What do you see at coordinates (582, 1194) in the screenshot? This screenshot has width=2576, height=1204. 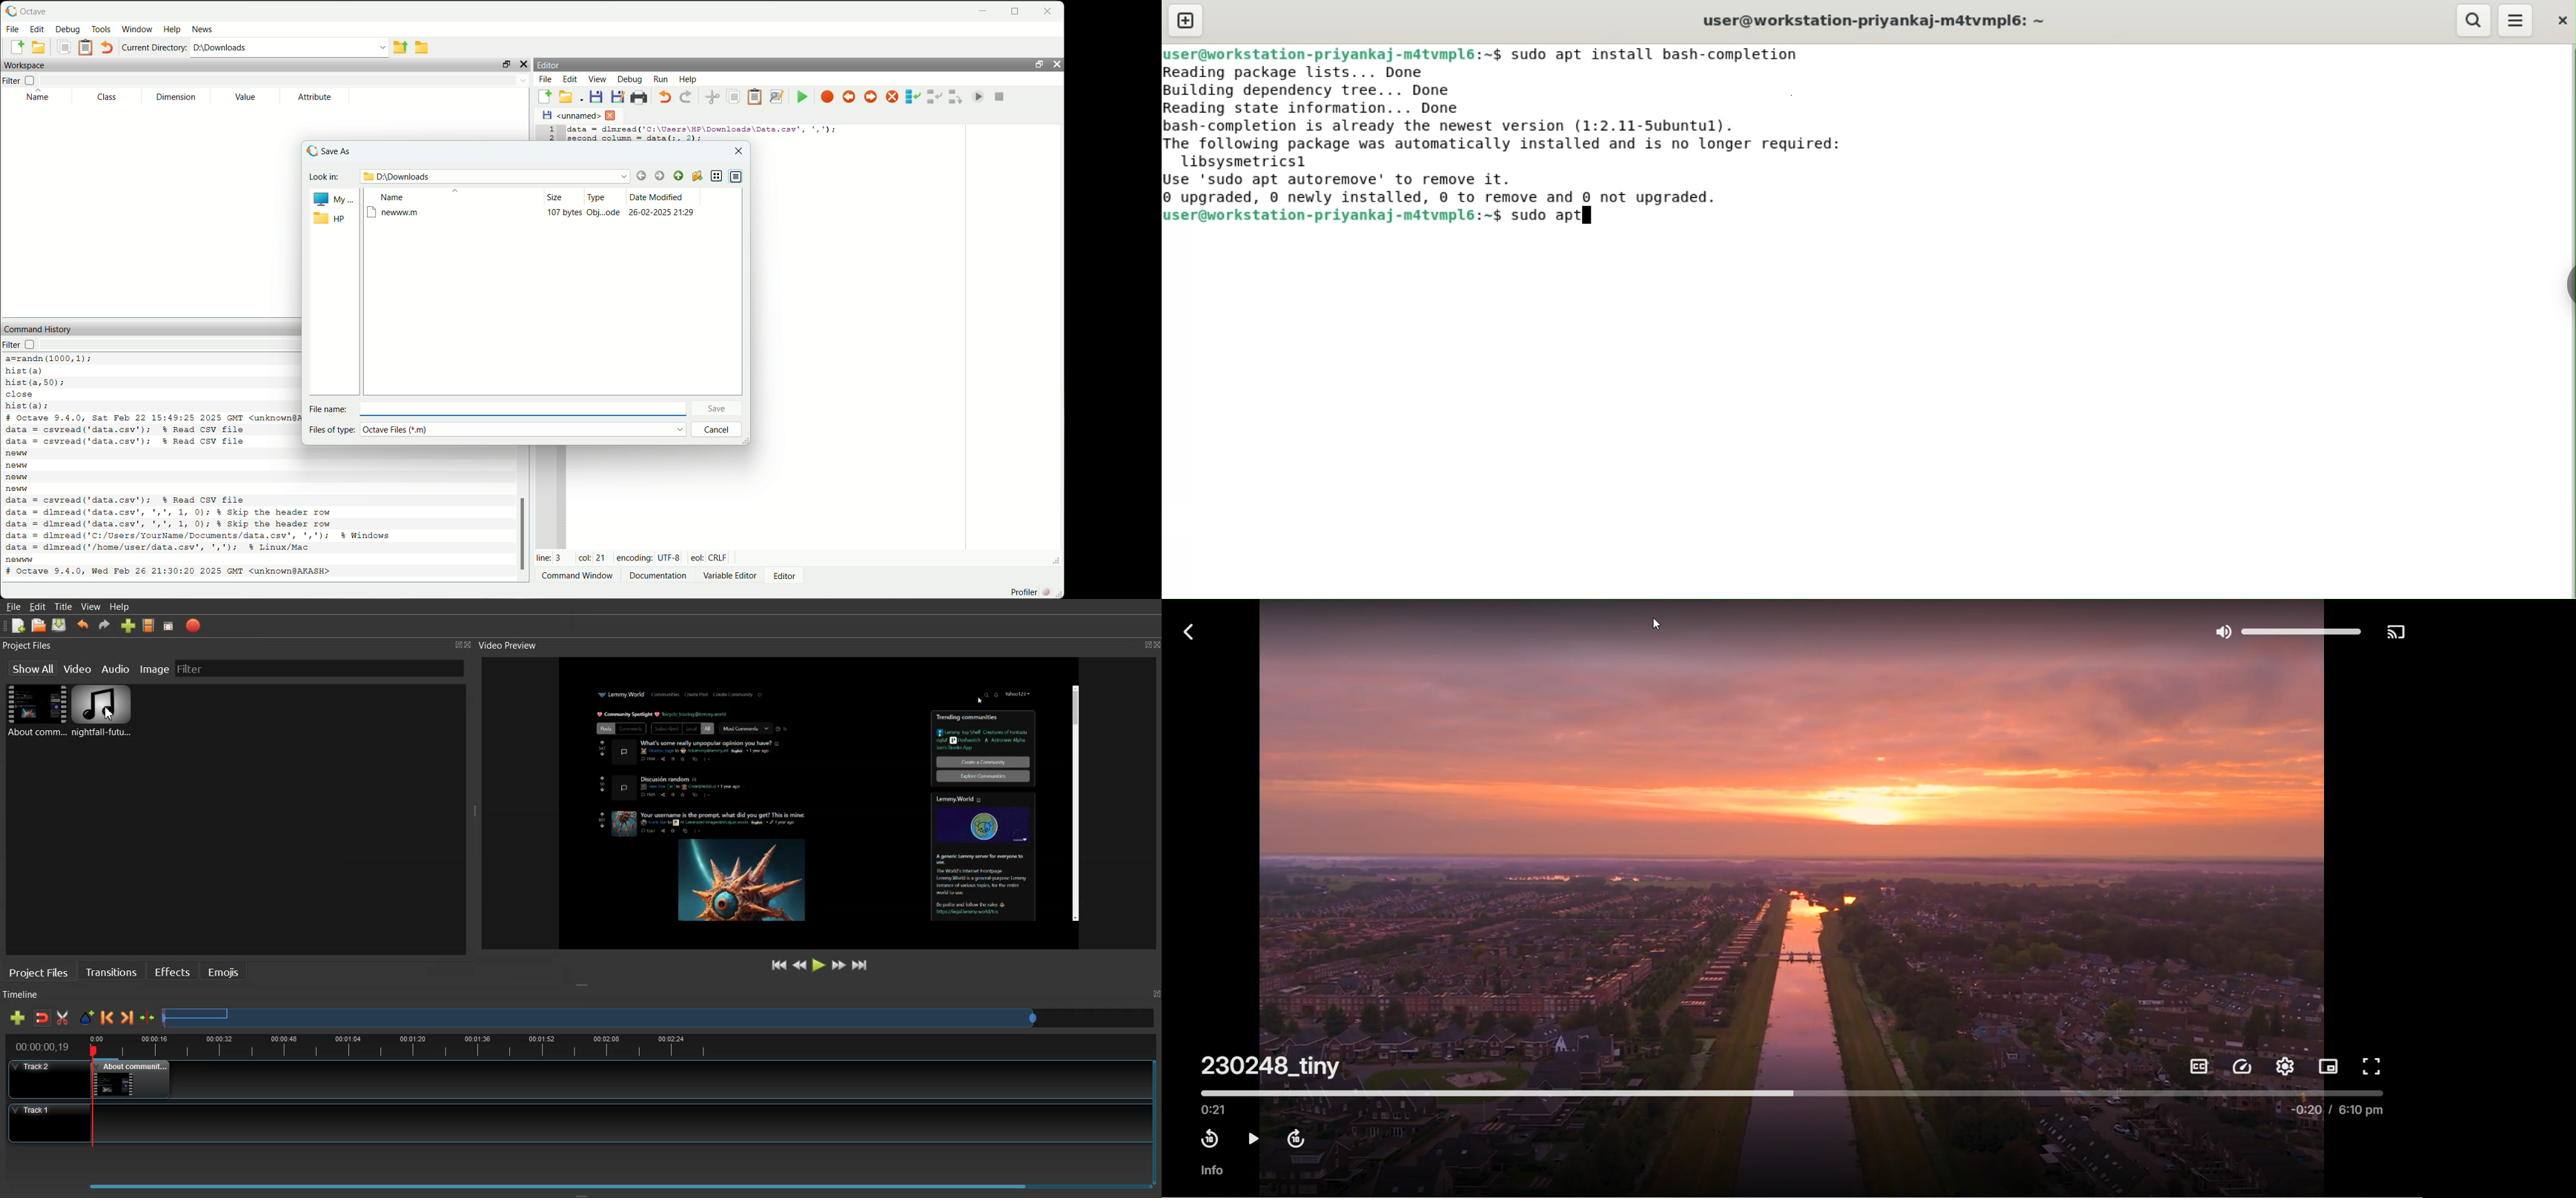 I see `Window Adjuster` at bounding box center [582, 1194].